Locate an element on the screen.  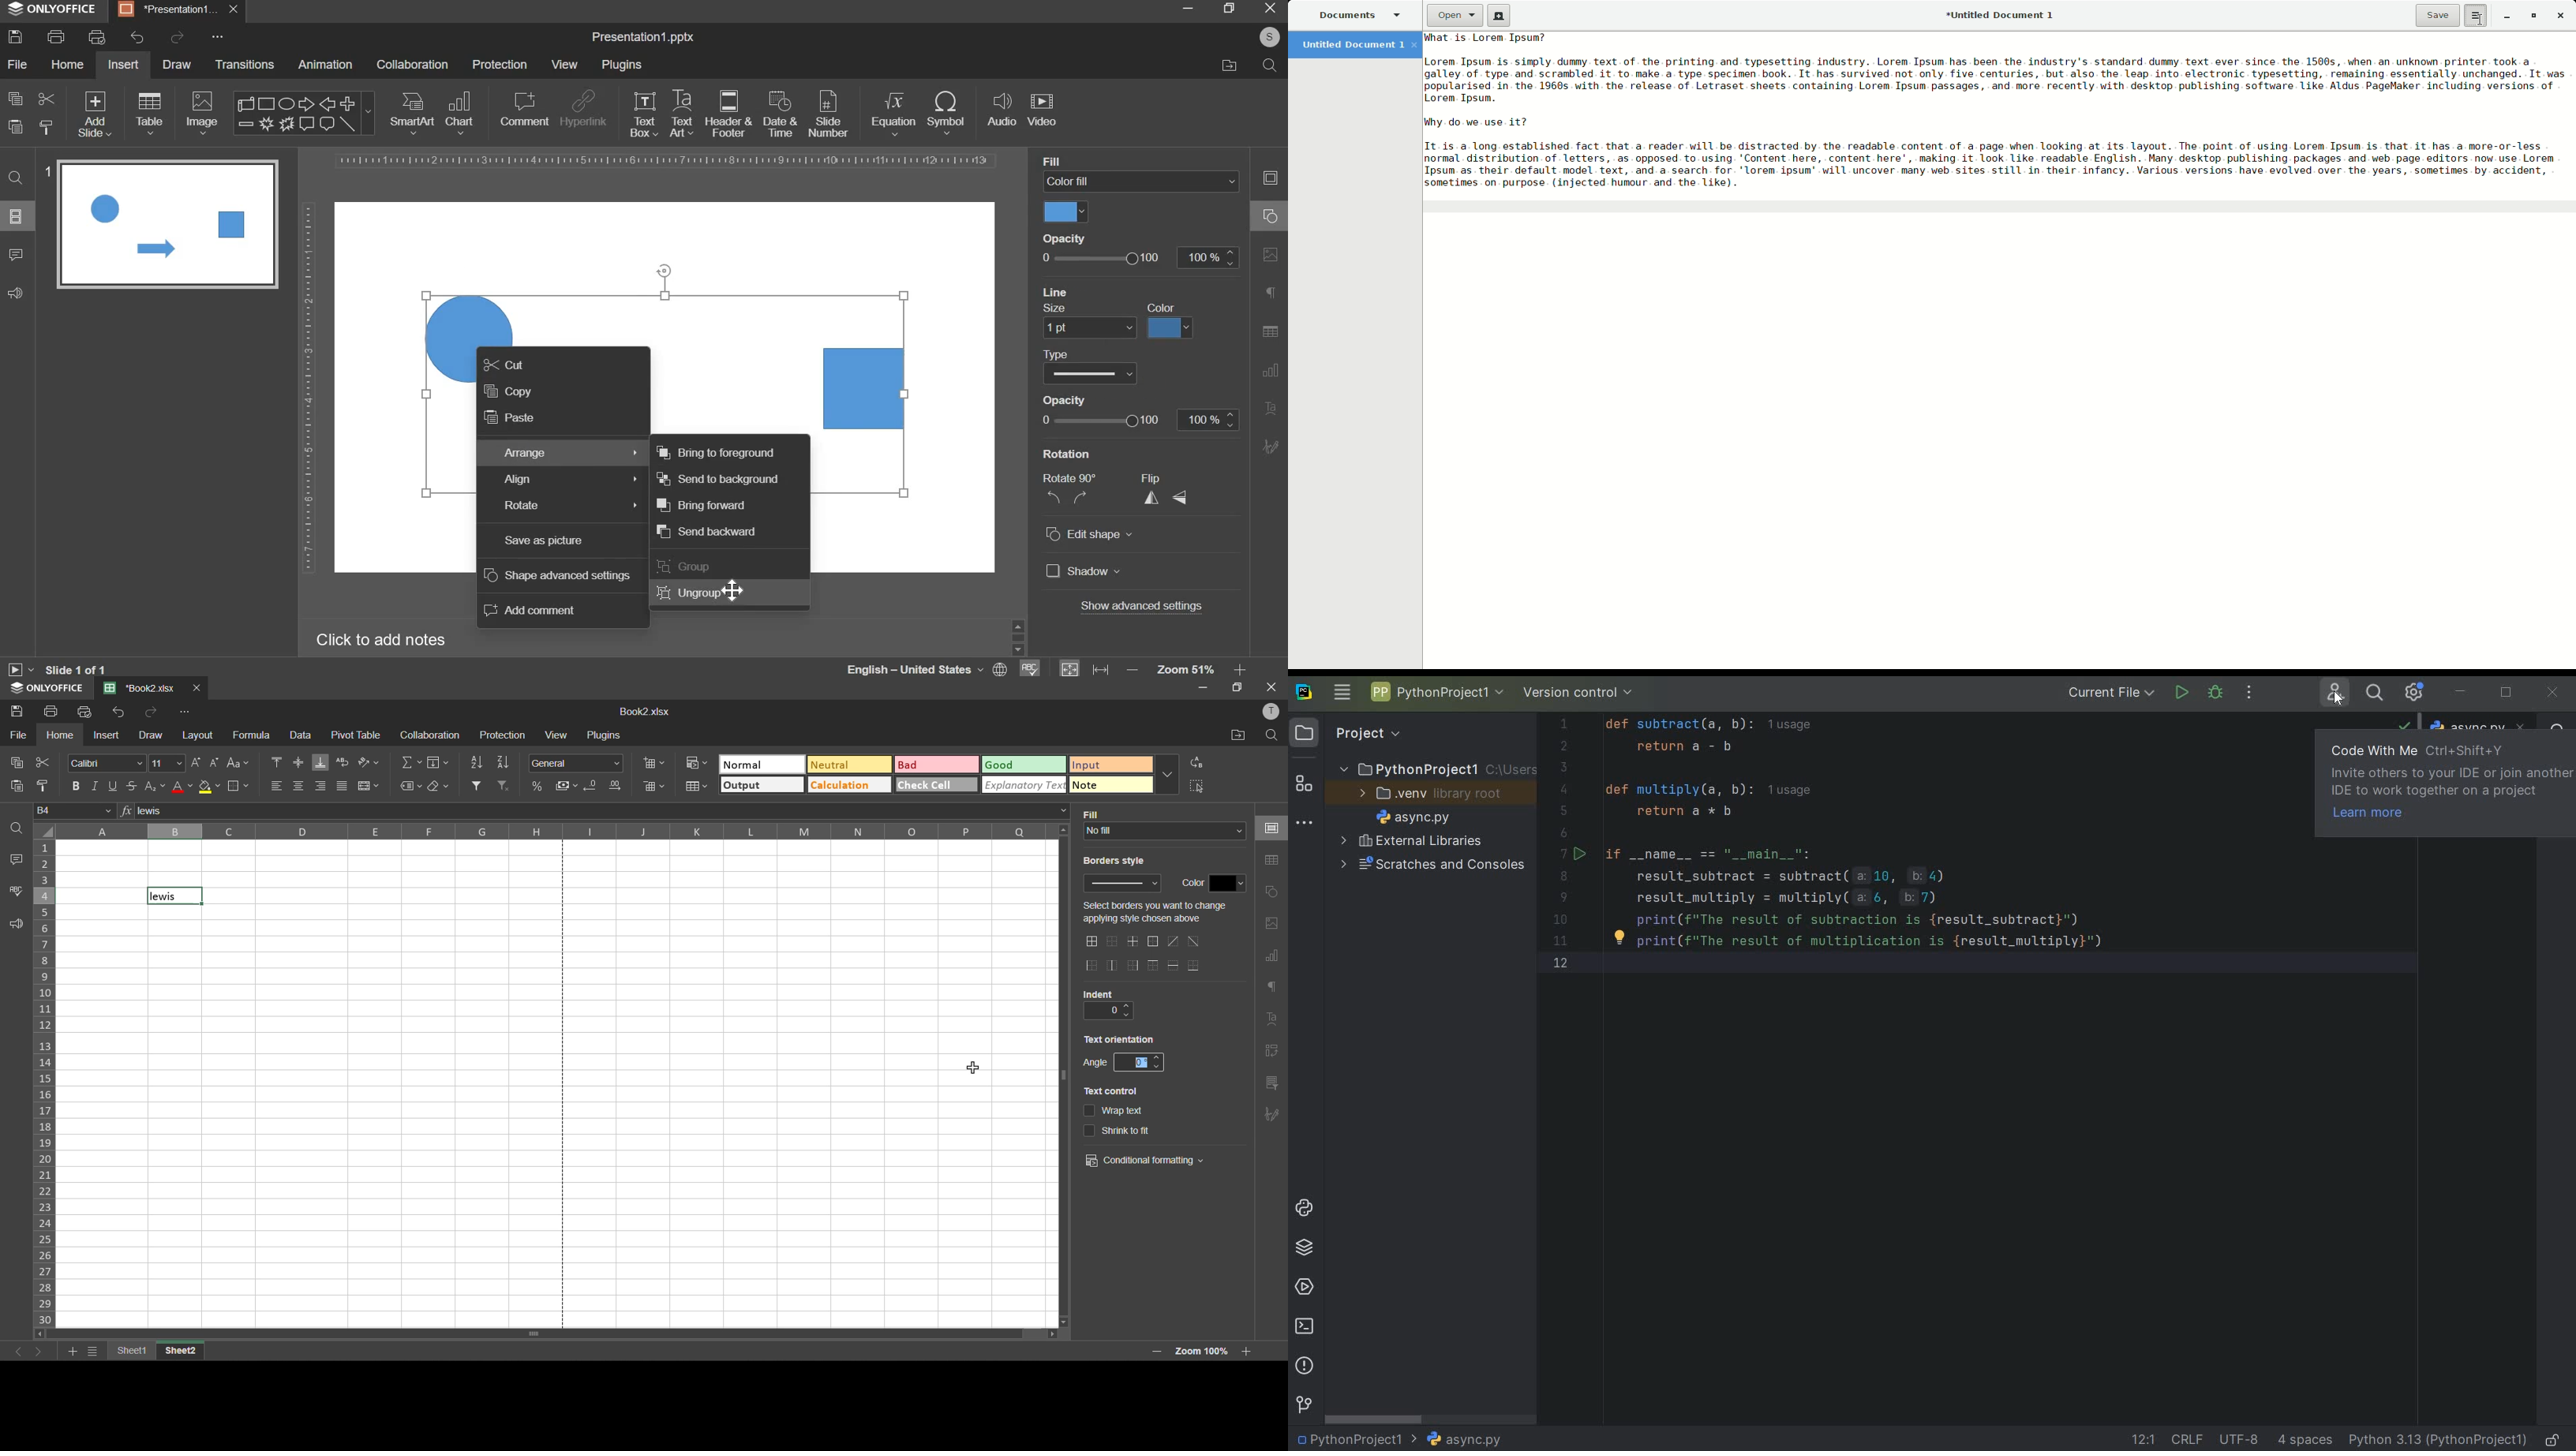
cell address is located at coordinates (74, 811).